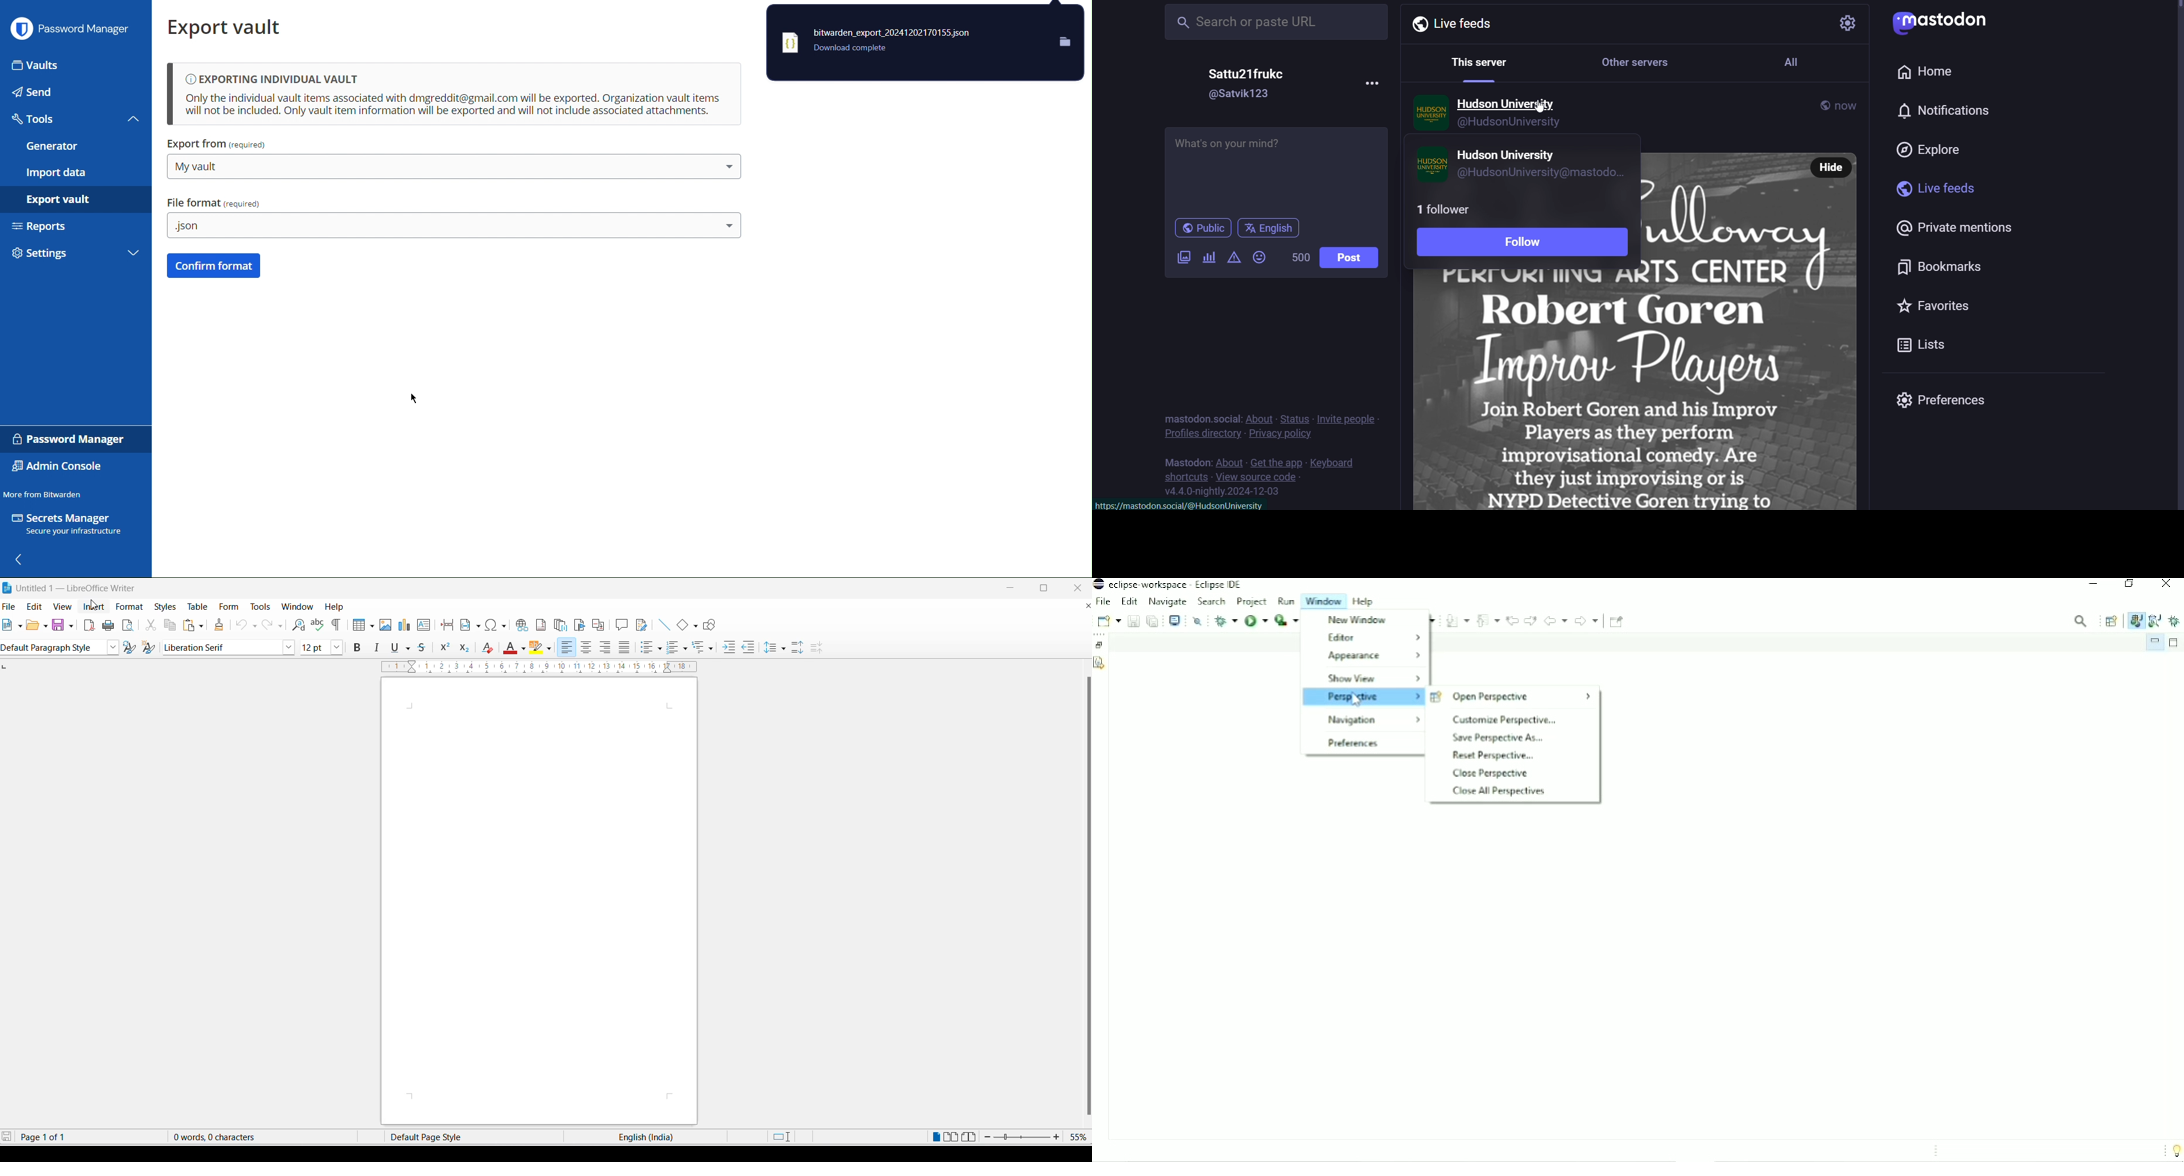 The height and width of the screenshot is (1176, 2184). What do you see at coordinates (1525, 245) in the screenshot?
I see `follow` at bounding box center [1525, 245].